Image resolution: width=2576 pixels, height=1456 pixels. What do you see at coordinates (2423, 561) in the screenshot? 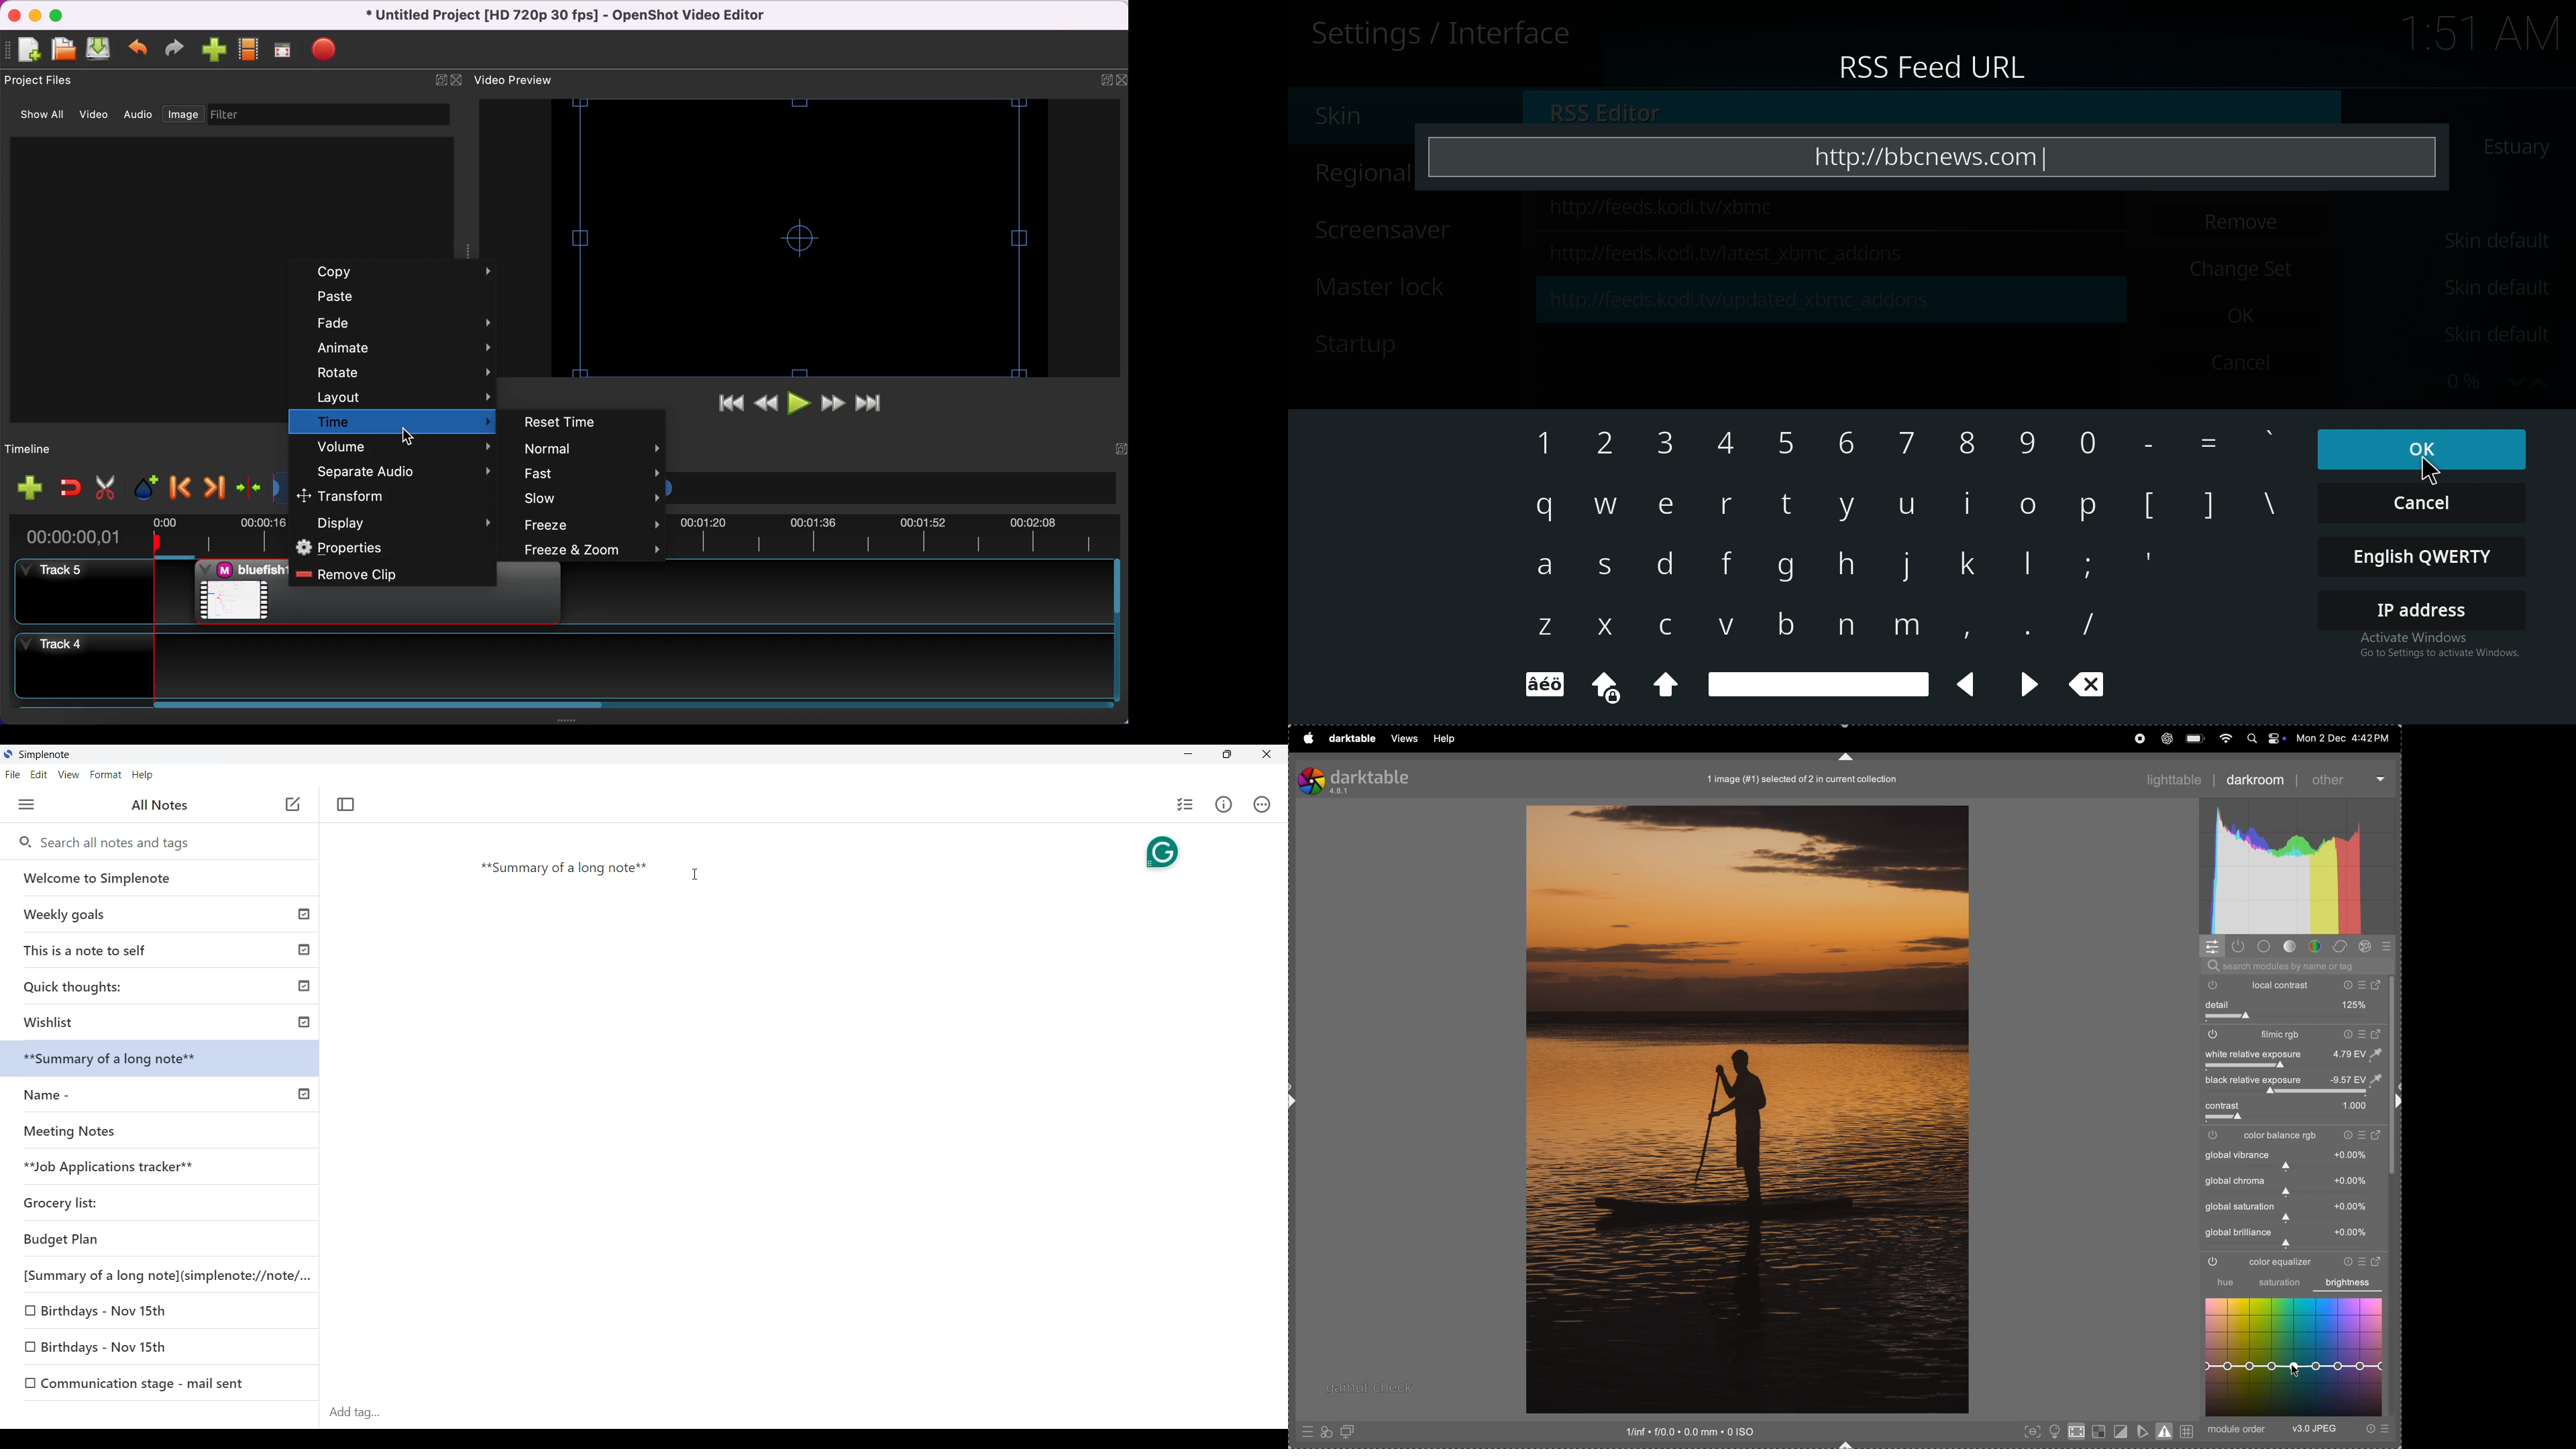
I see `english qwerty` at bounding box center [2423, 561].